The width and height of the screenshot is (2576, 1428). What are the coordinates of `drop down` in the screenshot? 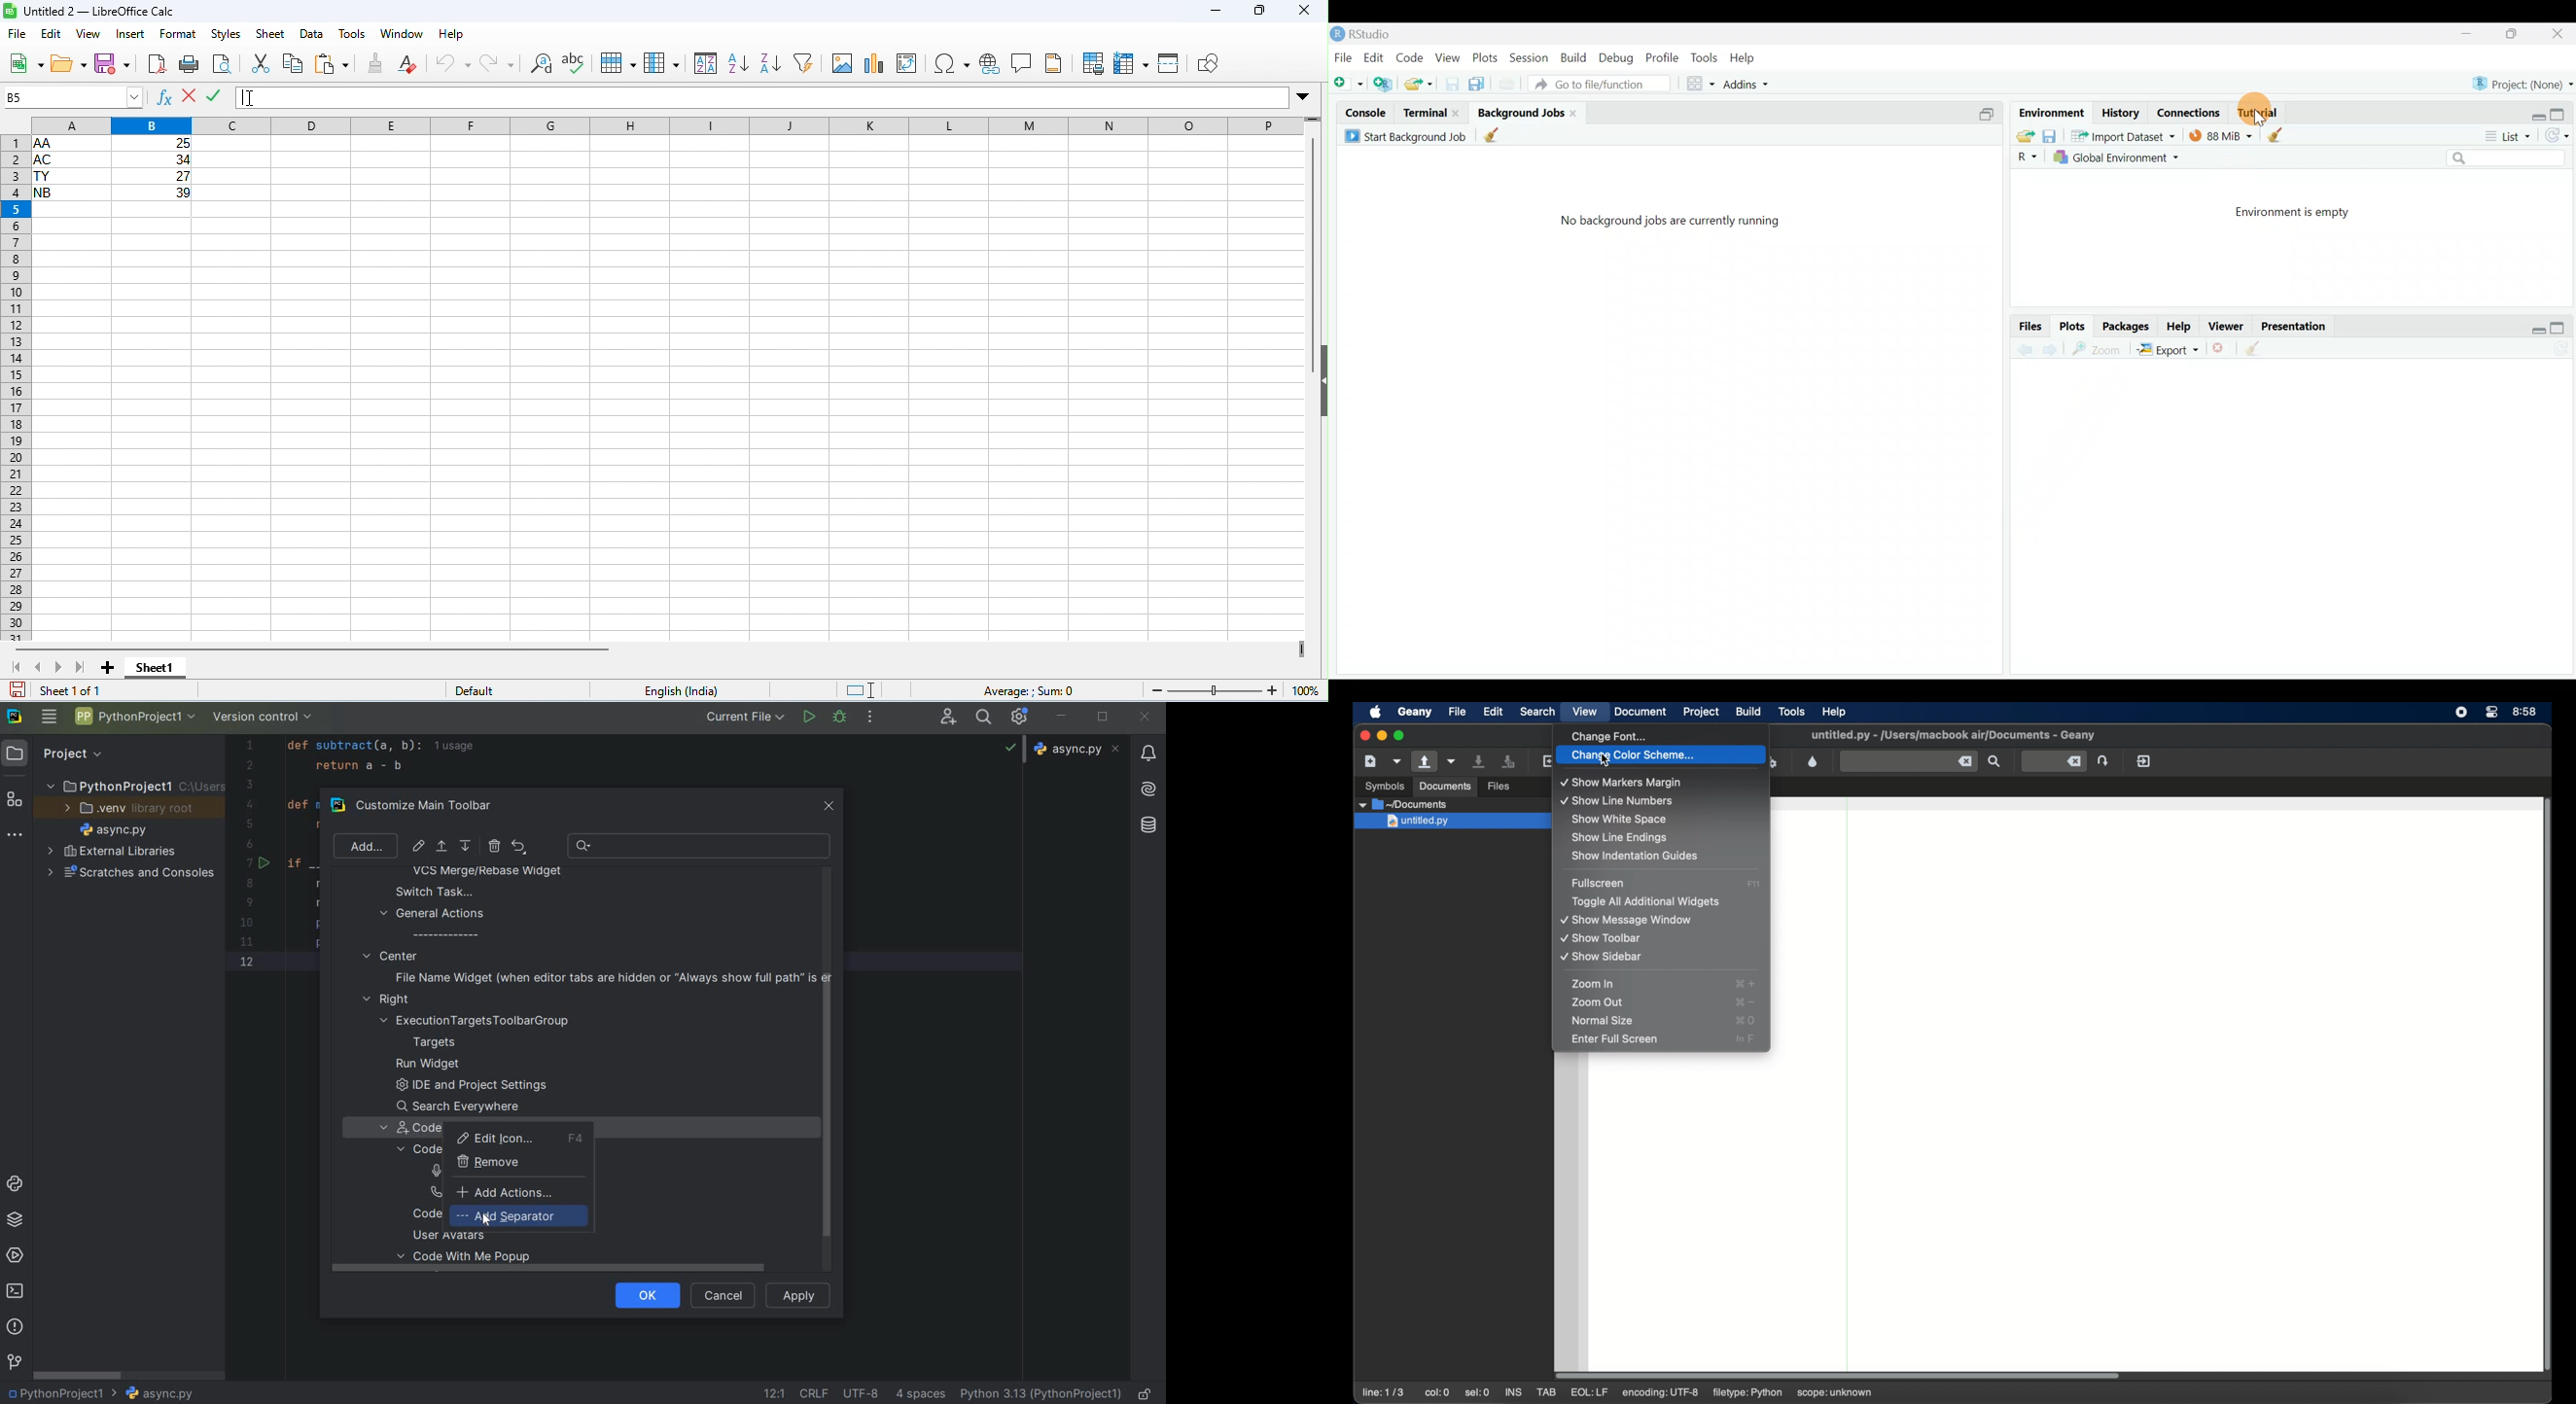 It's located at (1304, 97).